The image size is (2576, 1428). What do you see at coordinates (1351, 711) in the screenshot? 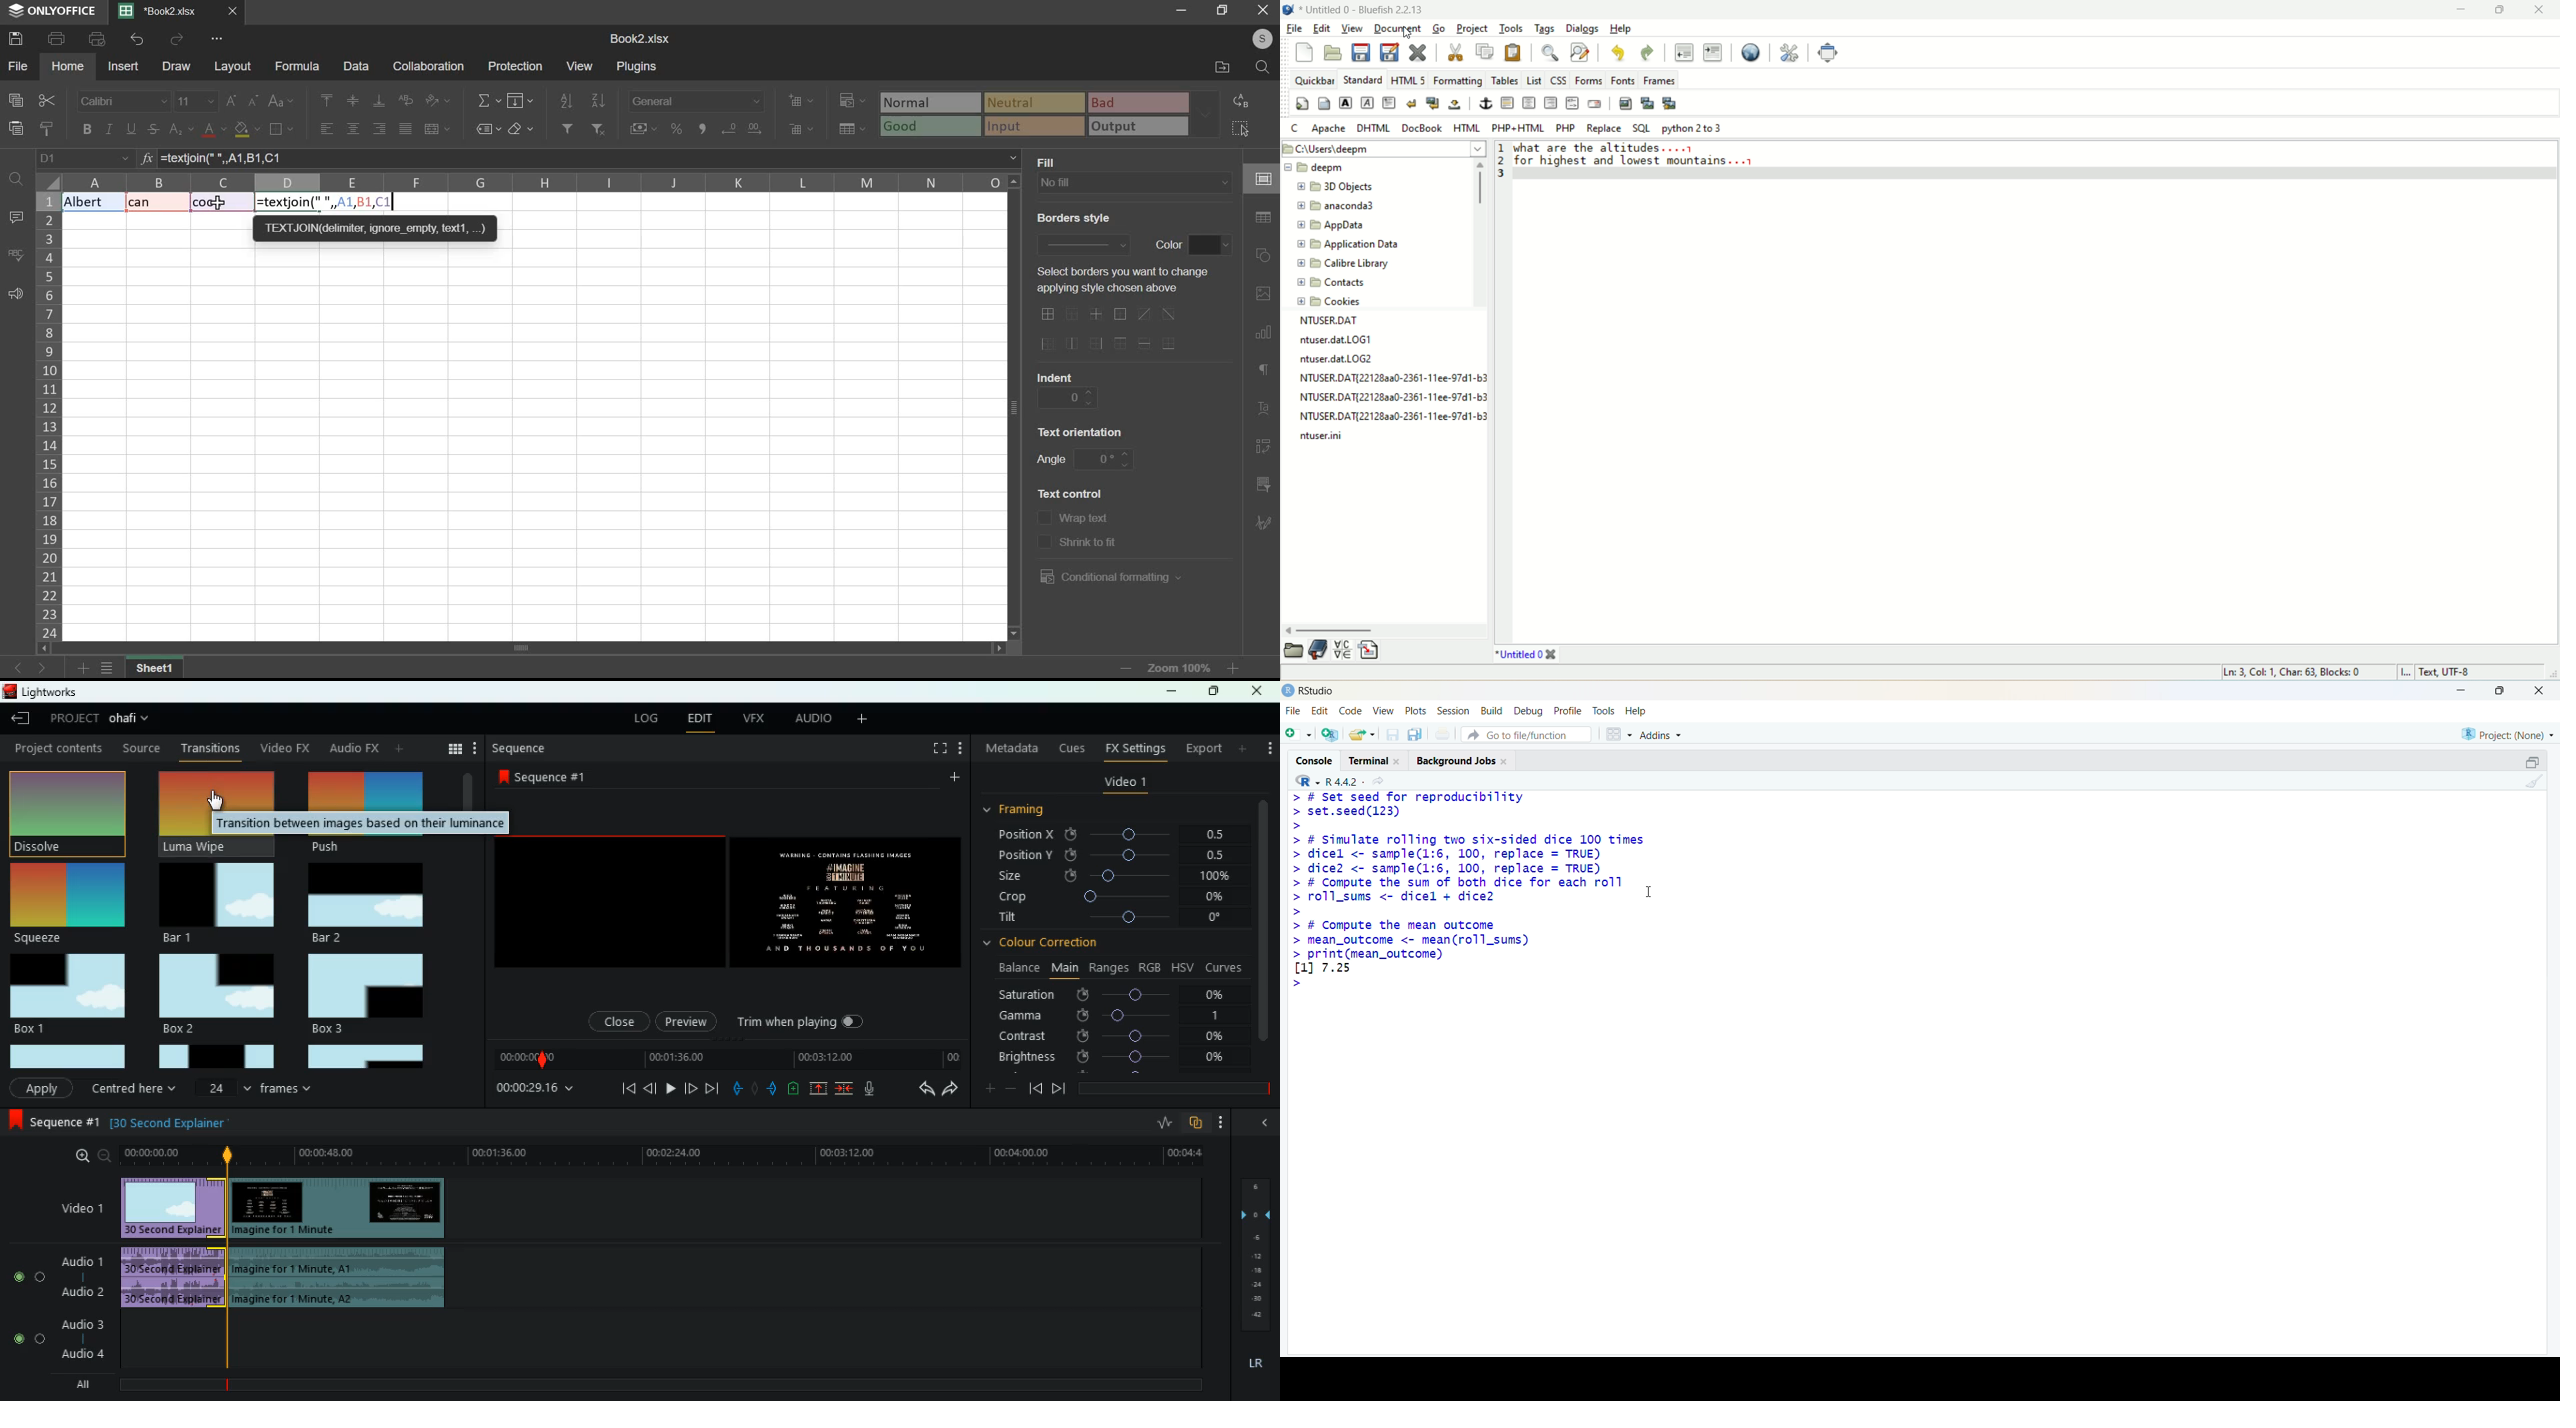
I see `code` at bounding box center [1351, 711].